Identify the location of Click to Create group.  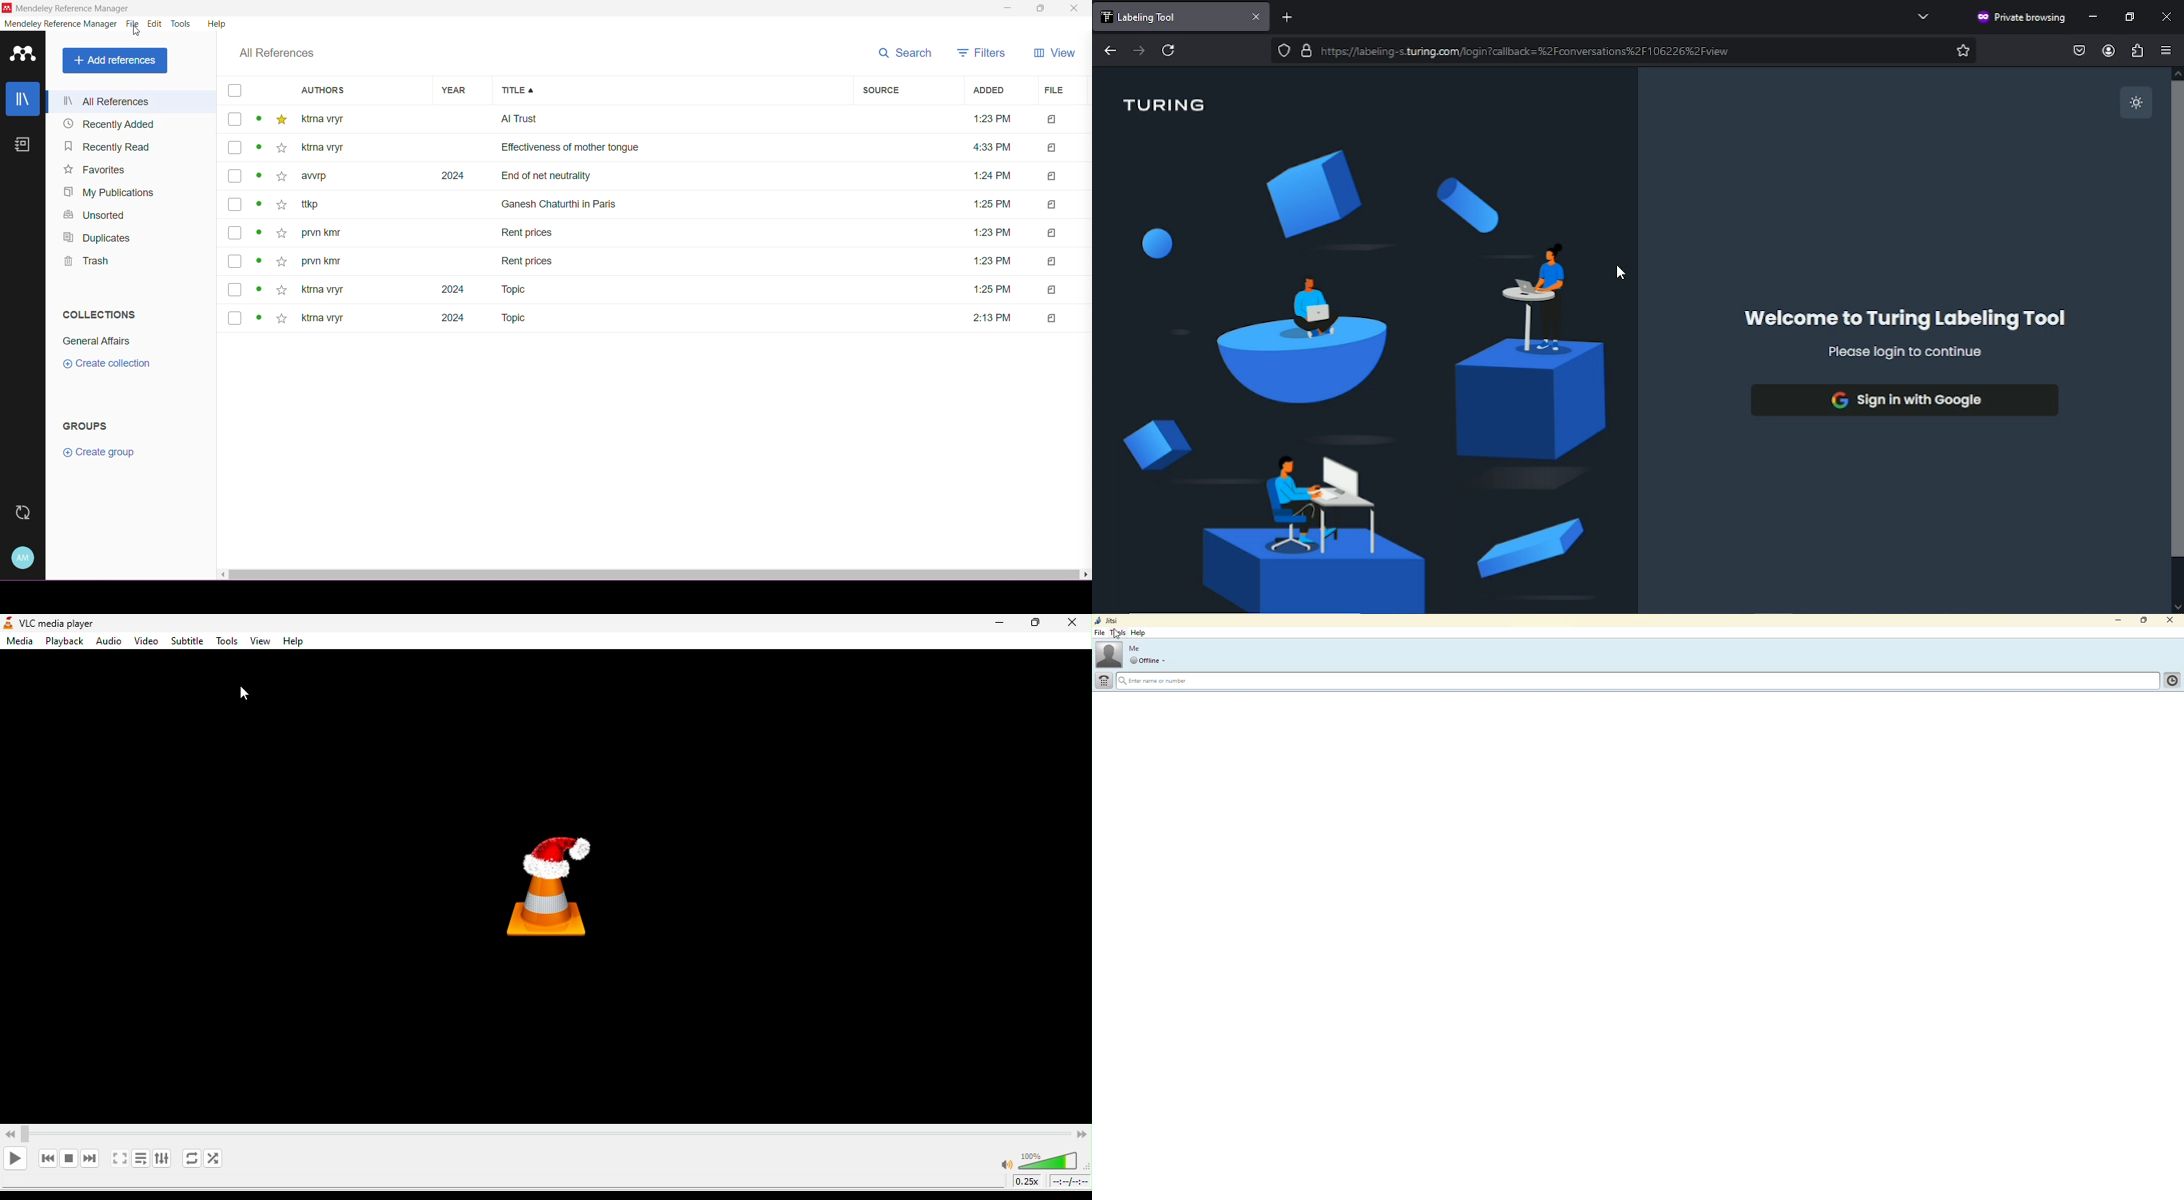
(98, 454).